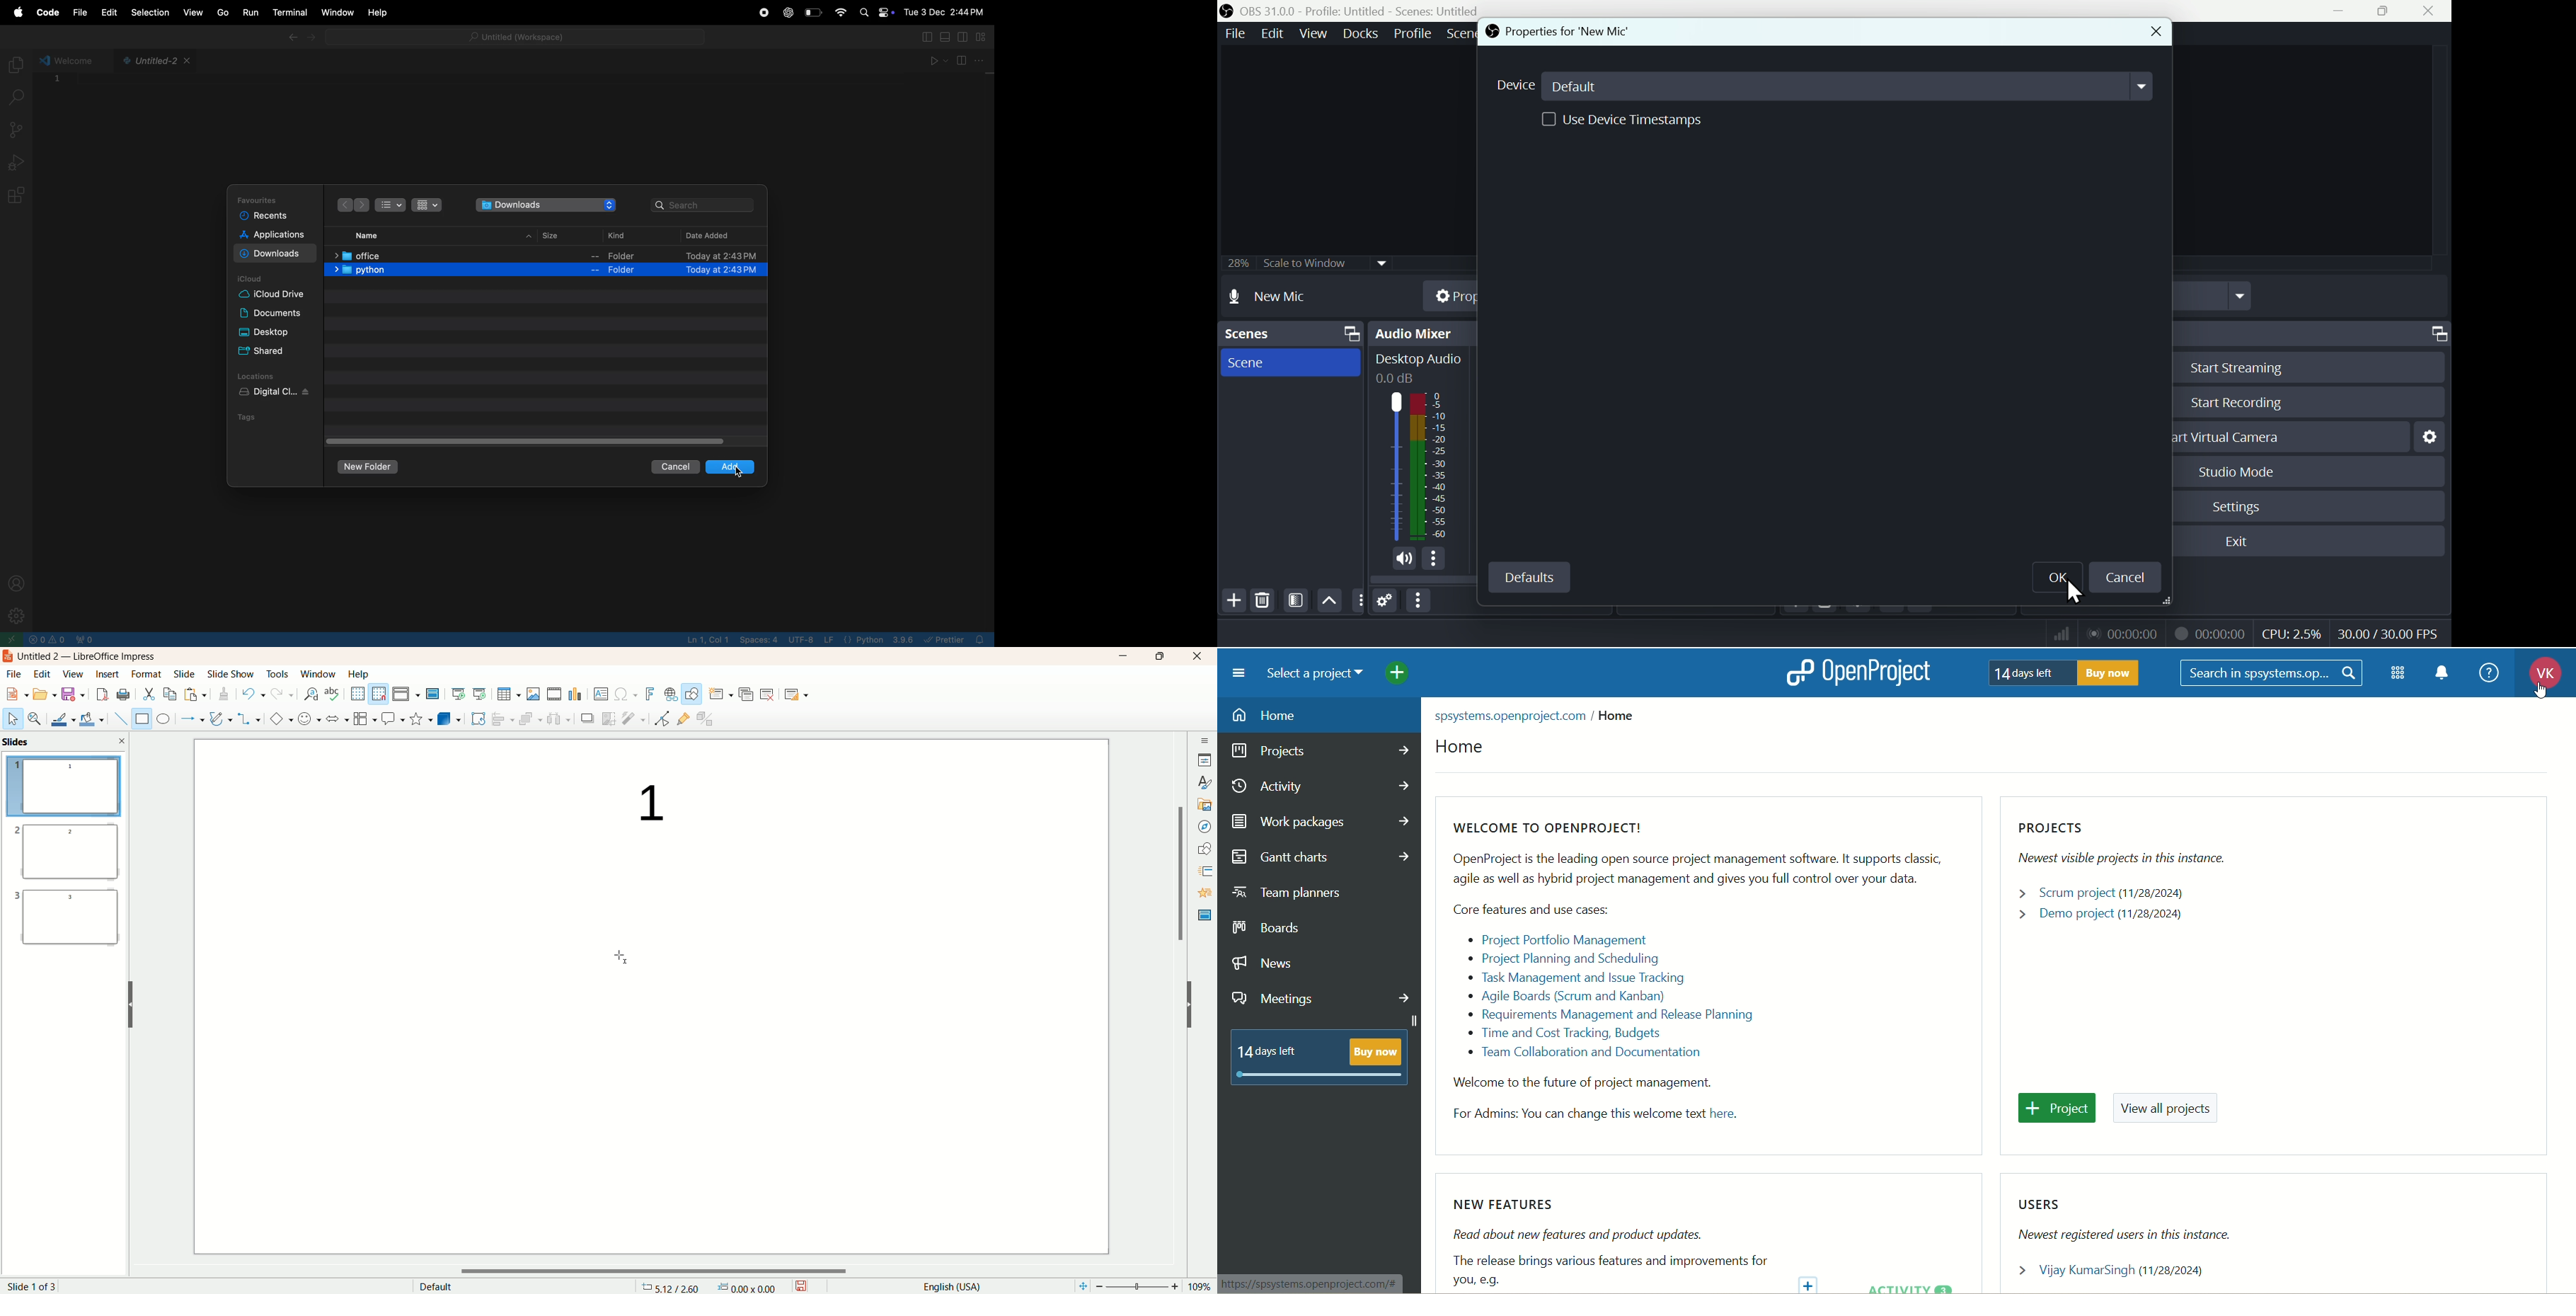 The image size is (2576, 1316). What do you see at coordinates (2124, 578) in the screenshot?
I see `cancel` at bounding box center [2124, 578].